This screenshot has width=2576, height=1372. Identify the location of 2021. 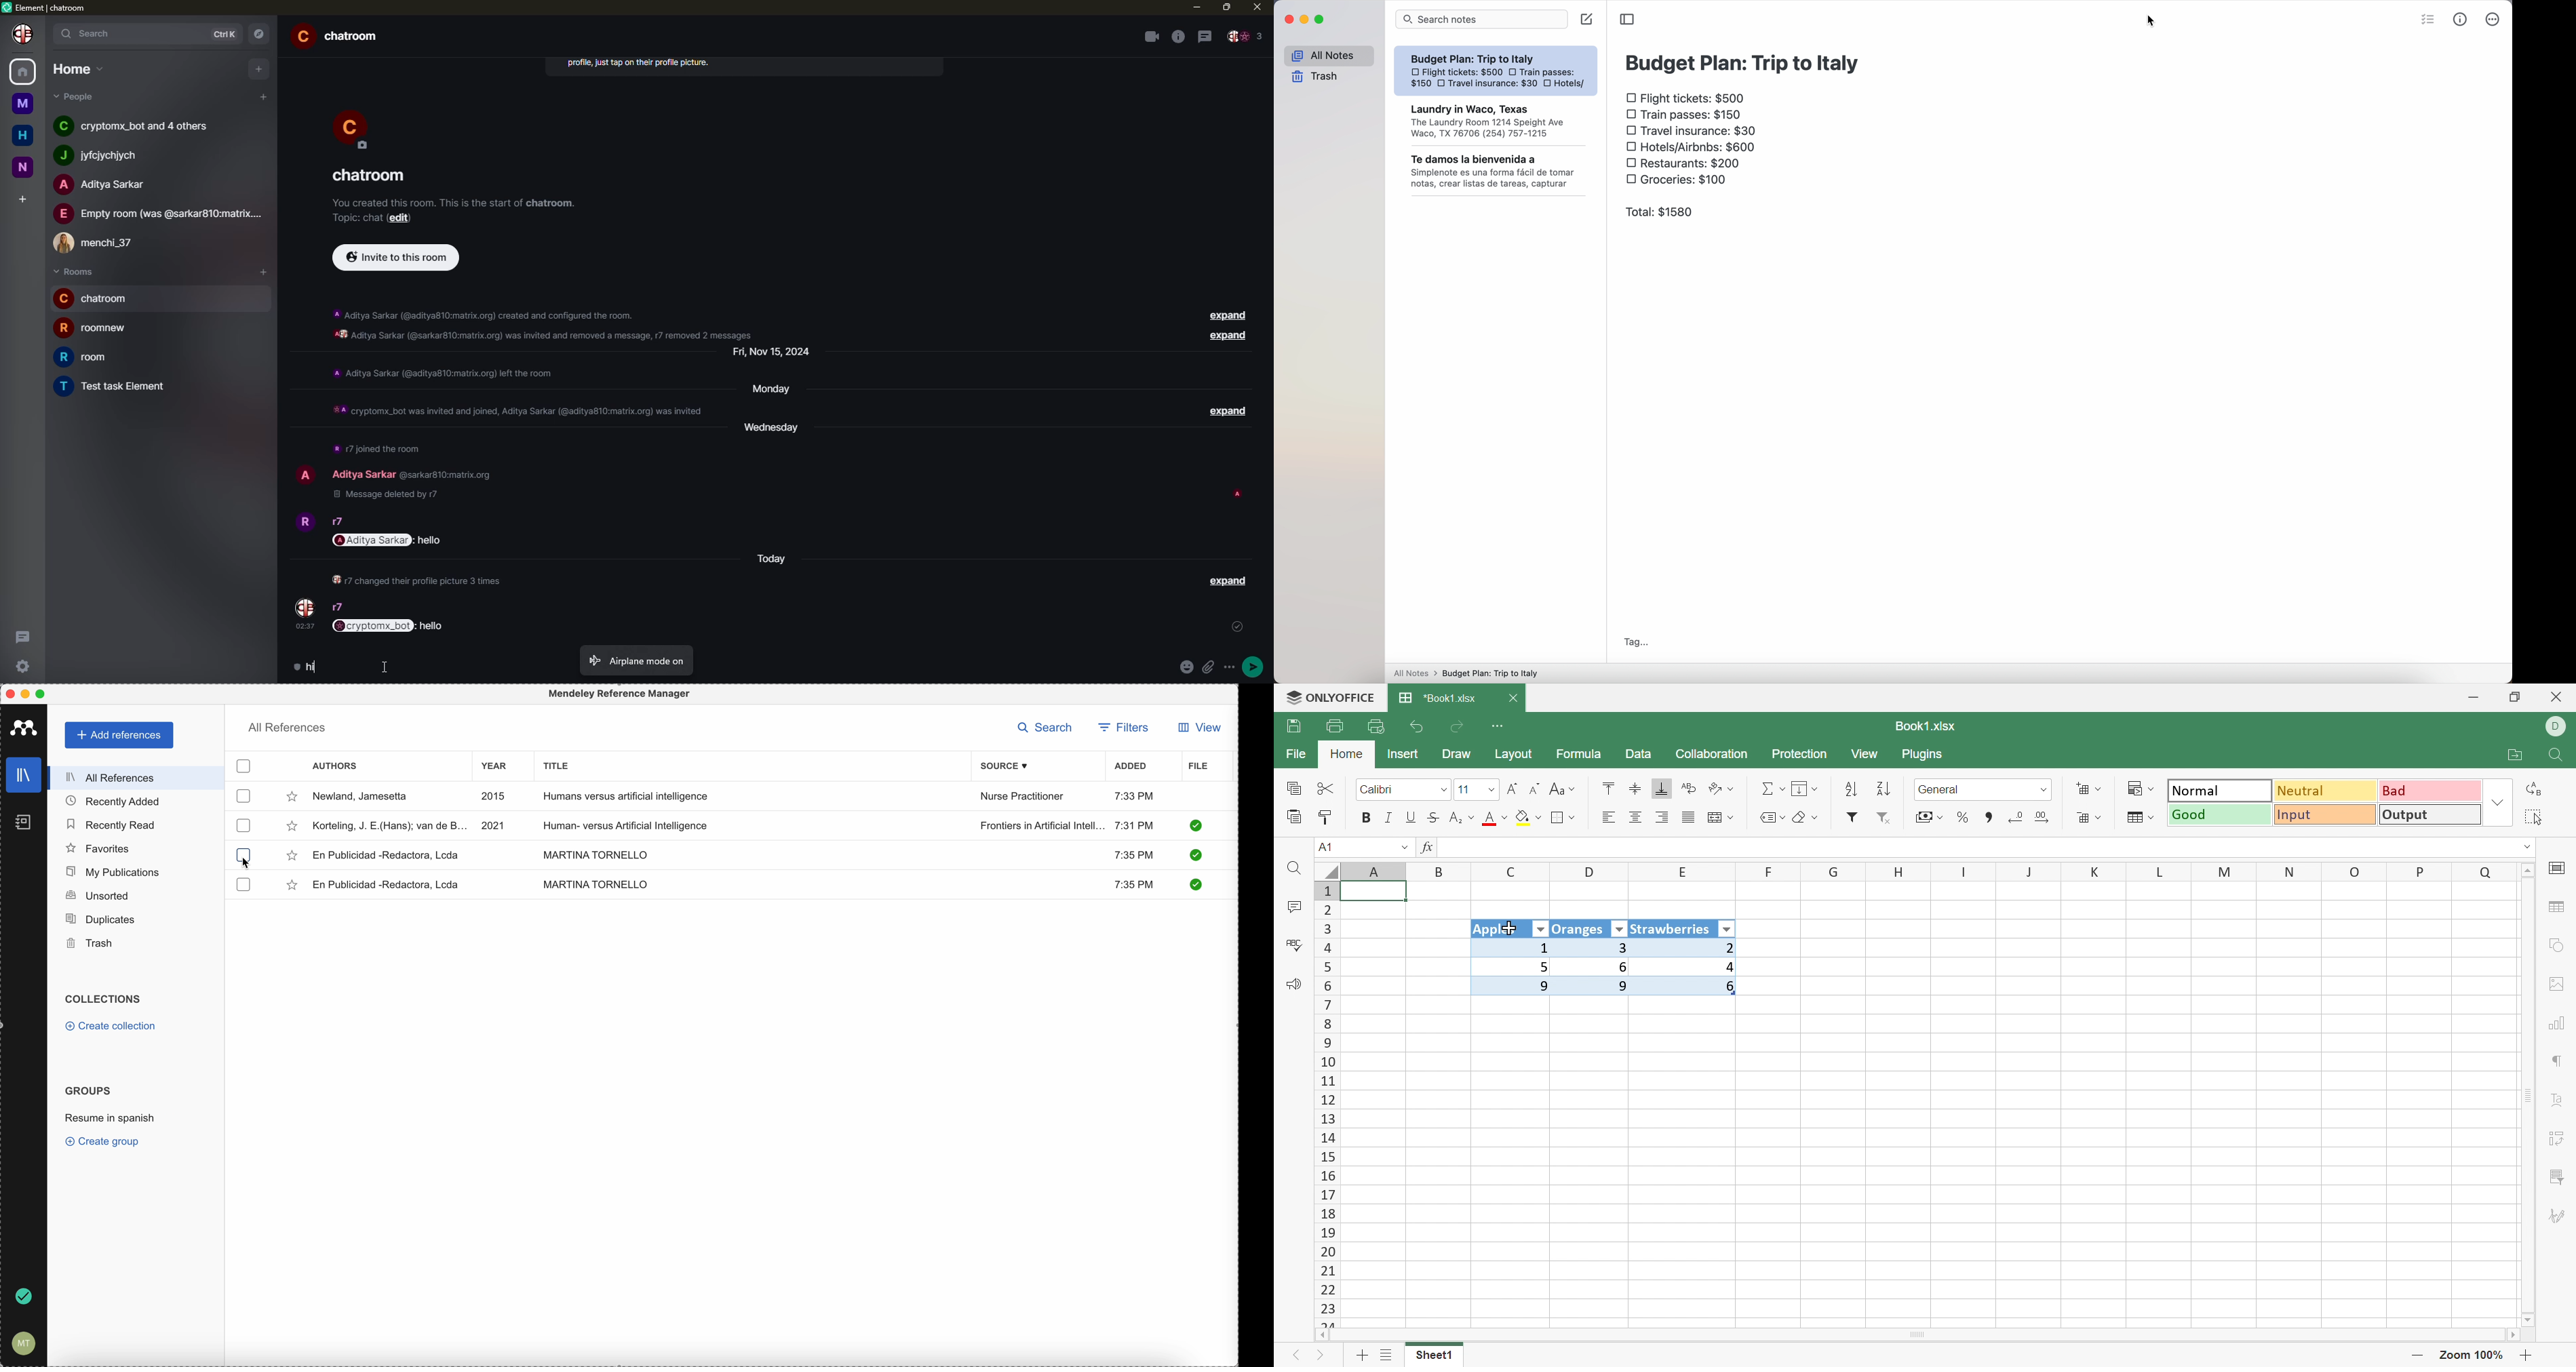
(494, 825).